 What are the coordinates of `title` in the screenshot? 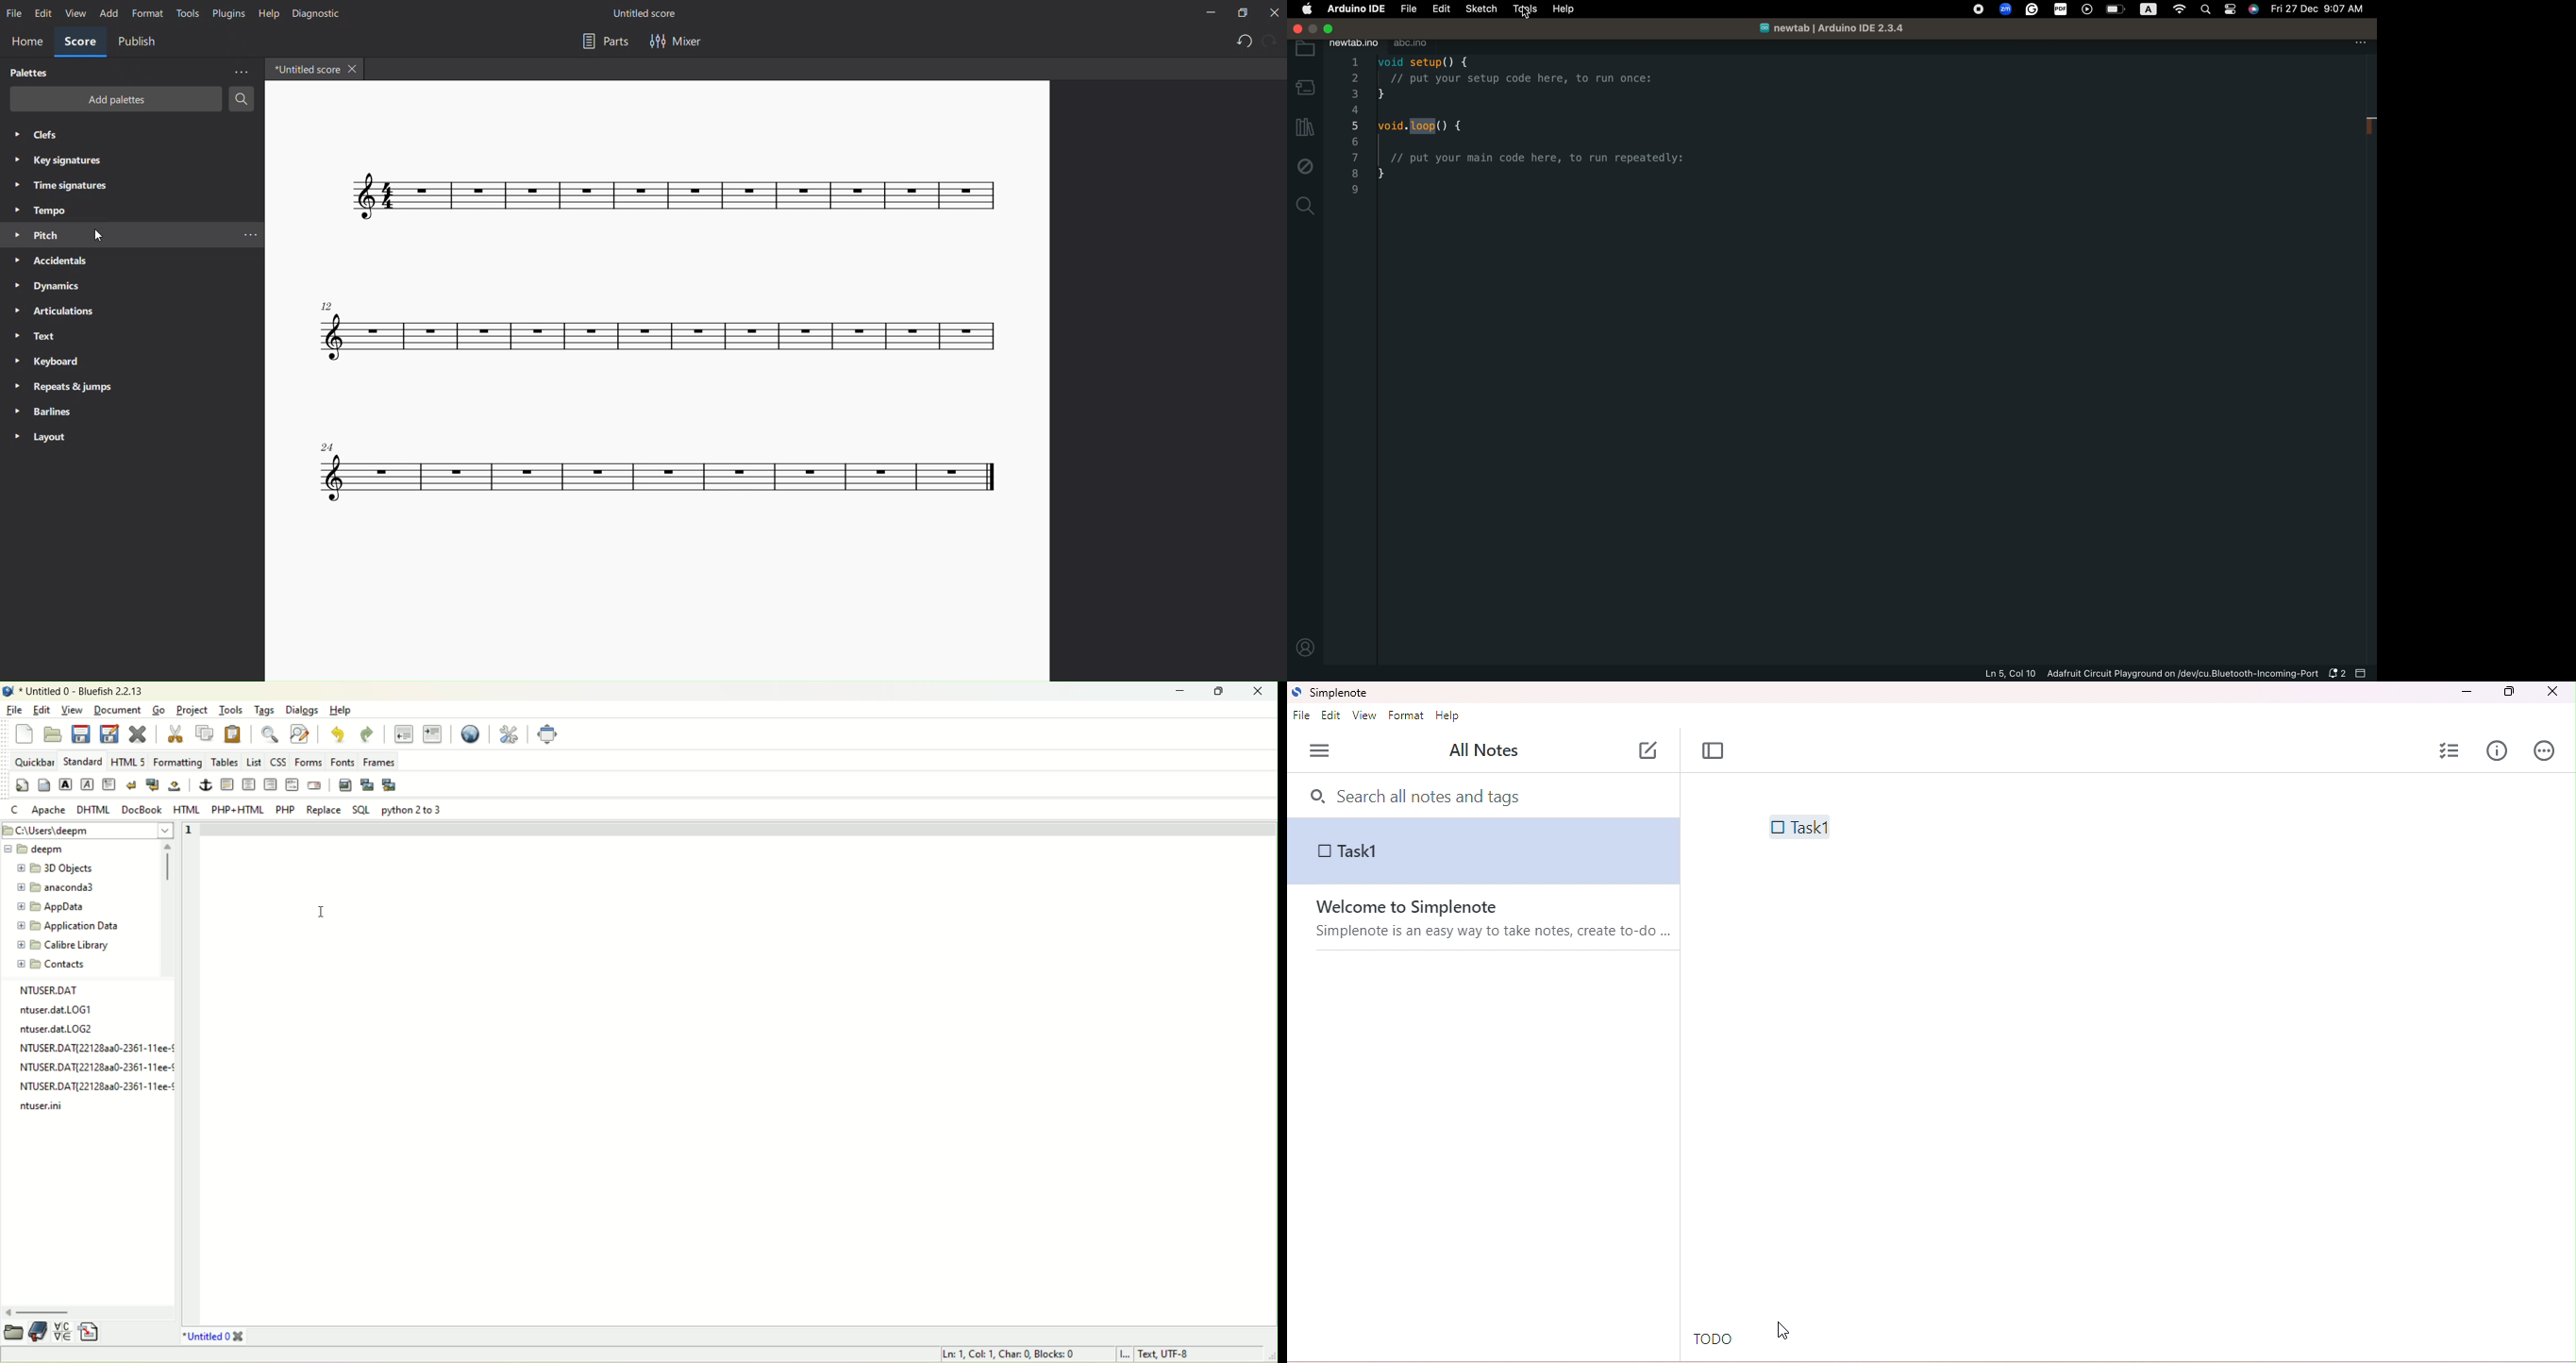 It's located at (649, 15).